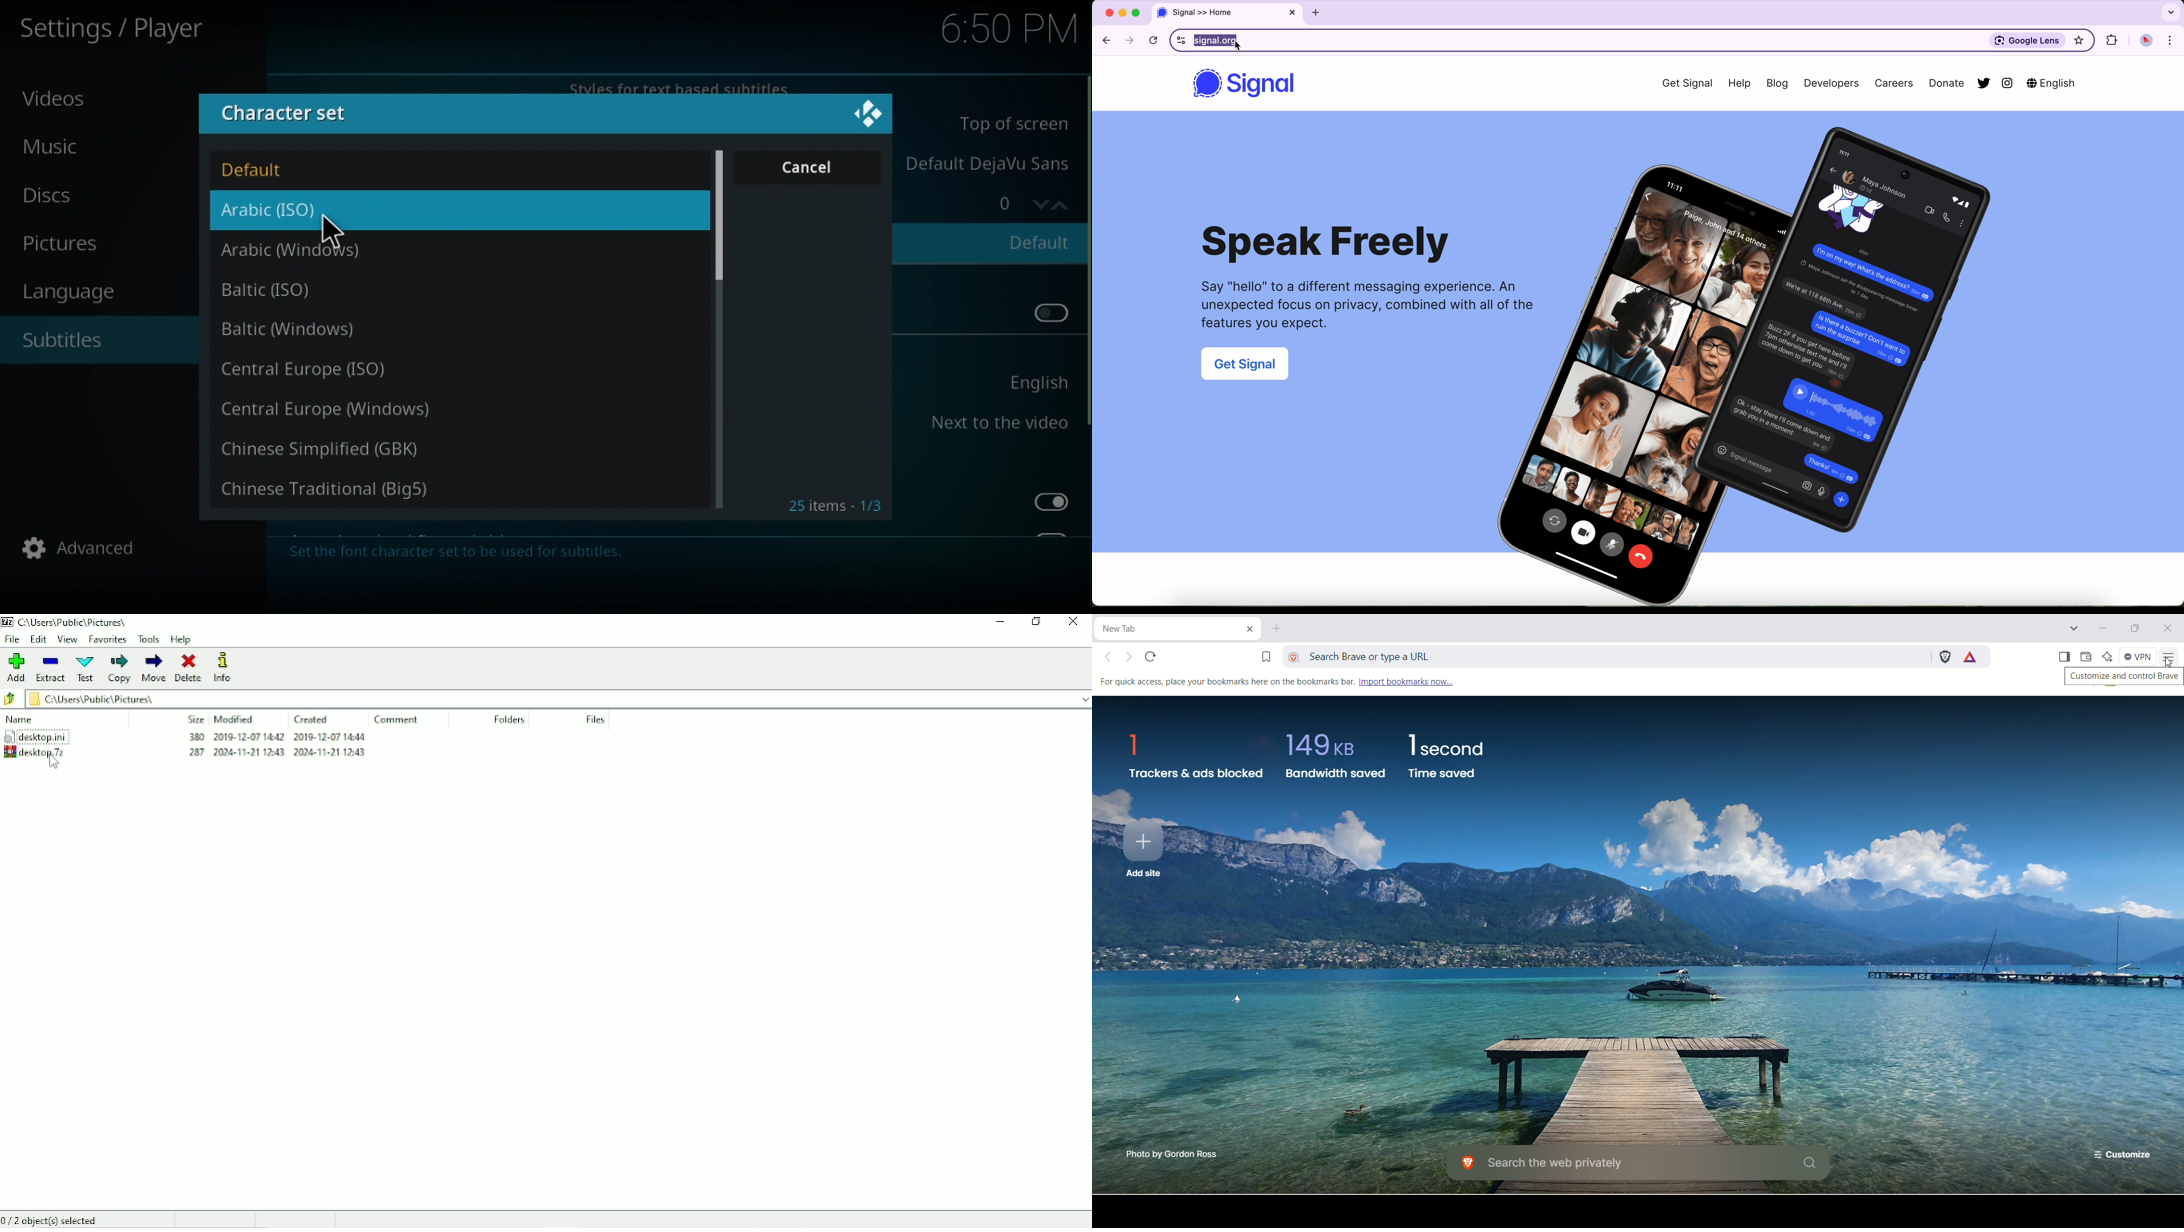 The image size is (2184, 1232). I want to click on Central Europe (Windows), so click(328, 406).